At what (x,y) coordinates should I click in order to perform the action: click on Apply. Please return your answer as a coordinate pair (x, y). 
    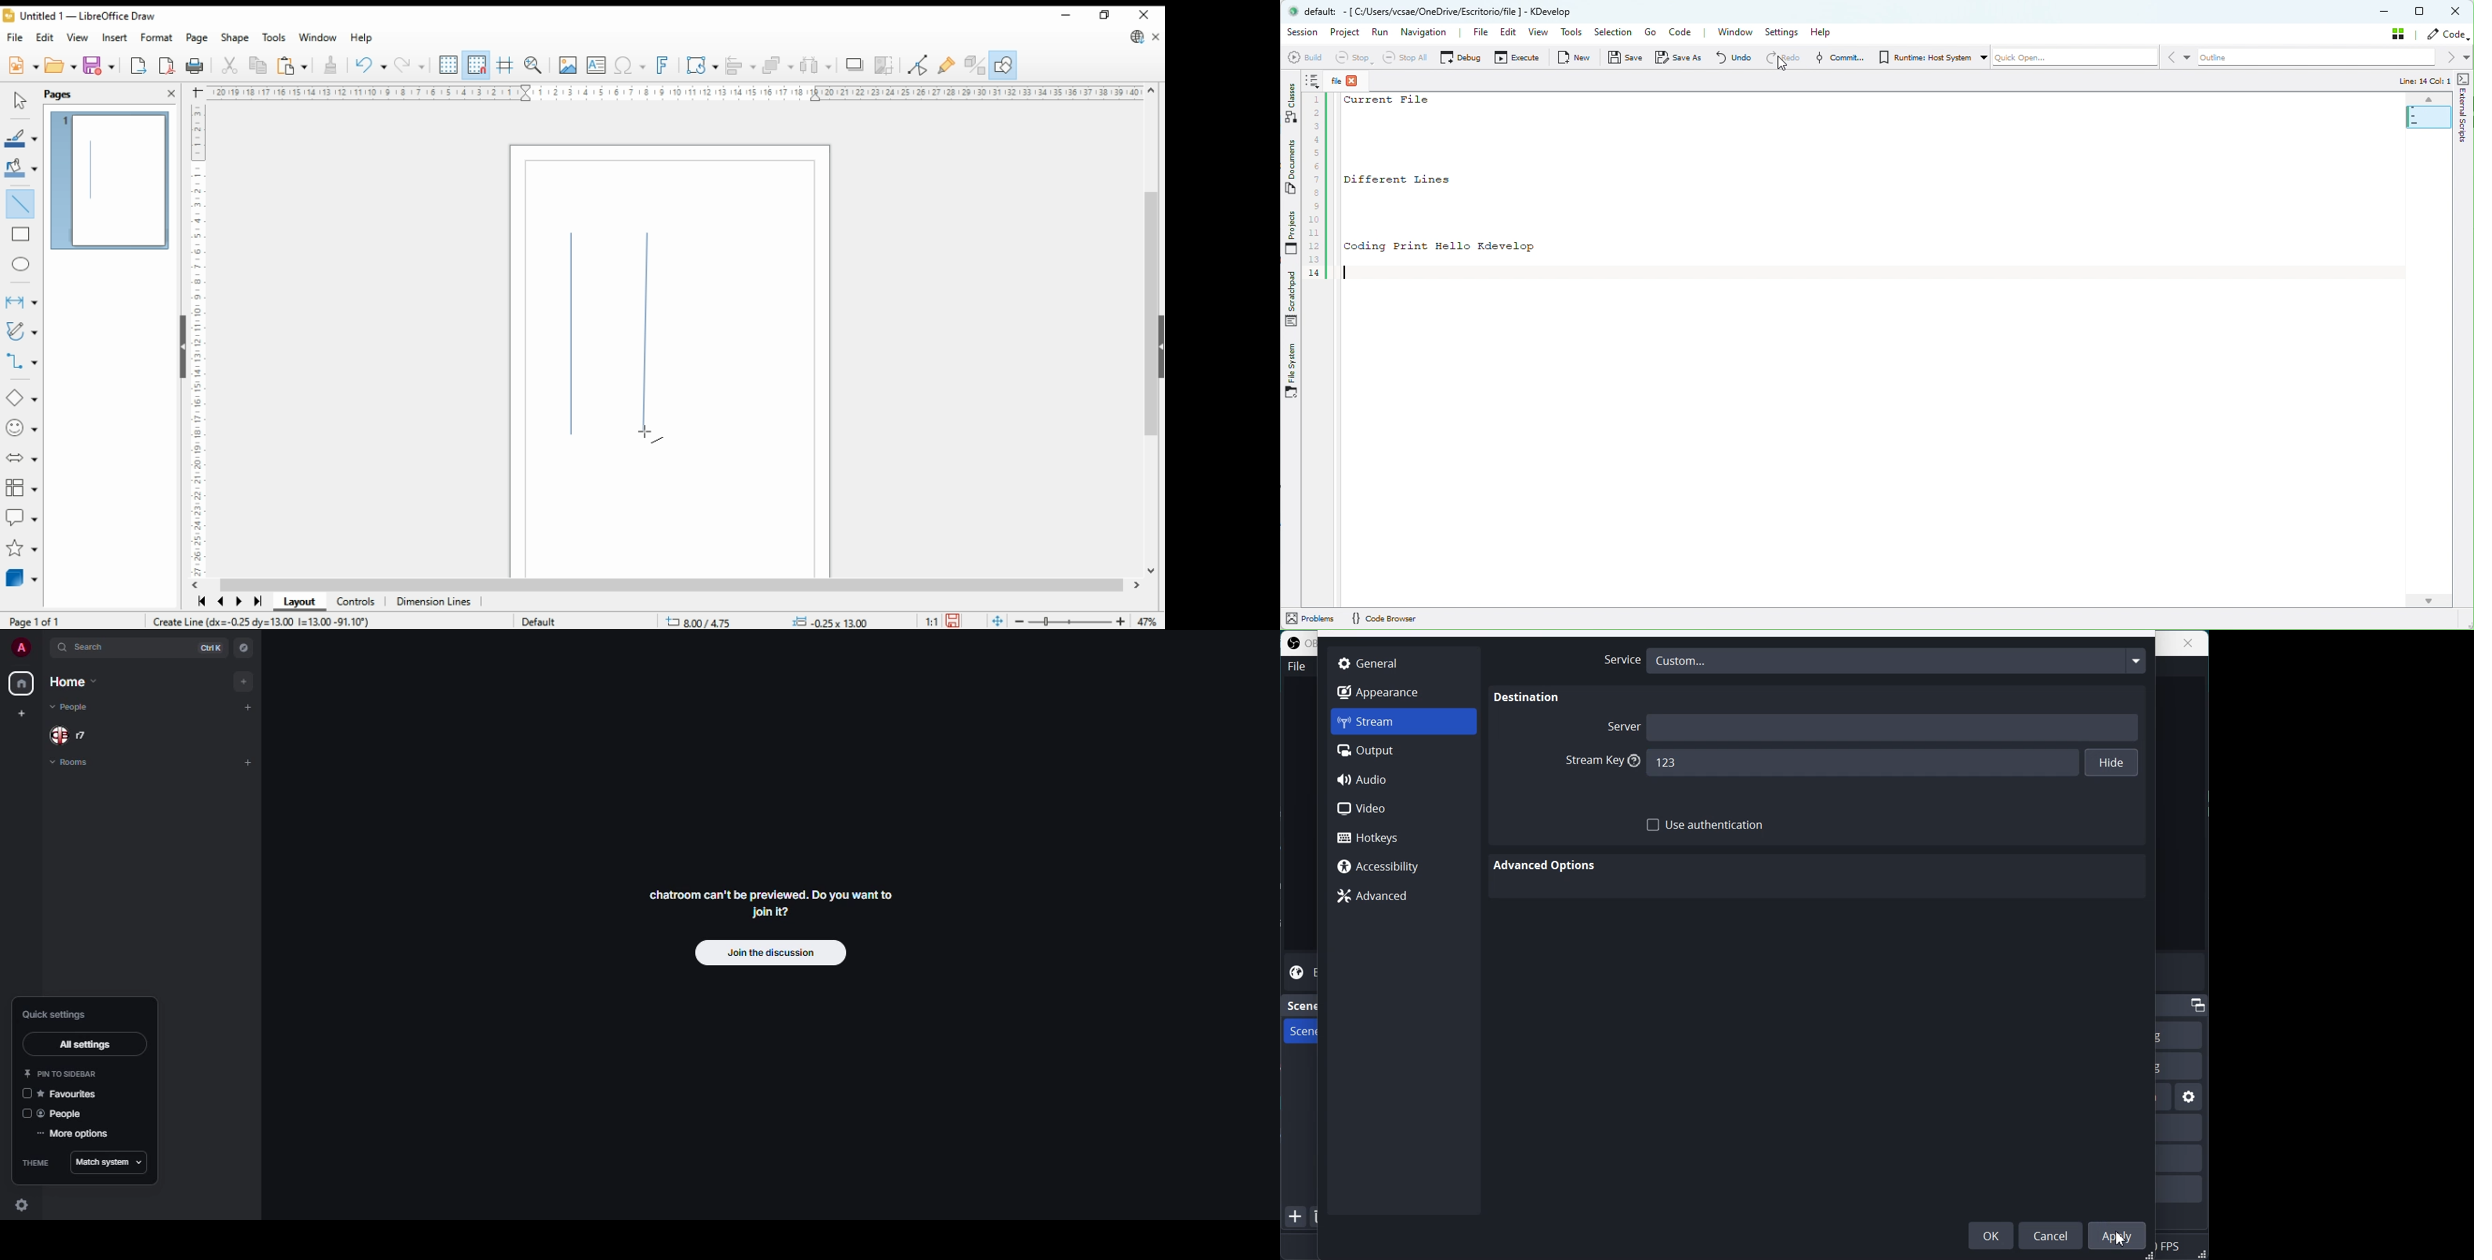
    Looking at the image, I should click on (2120, 1235).